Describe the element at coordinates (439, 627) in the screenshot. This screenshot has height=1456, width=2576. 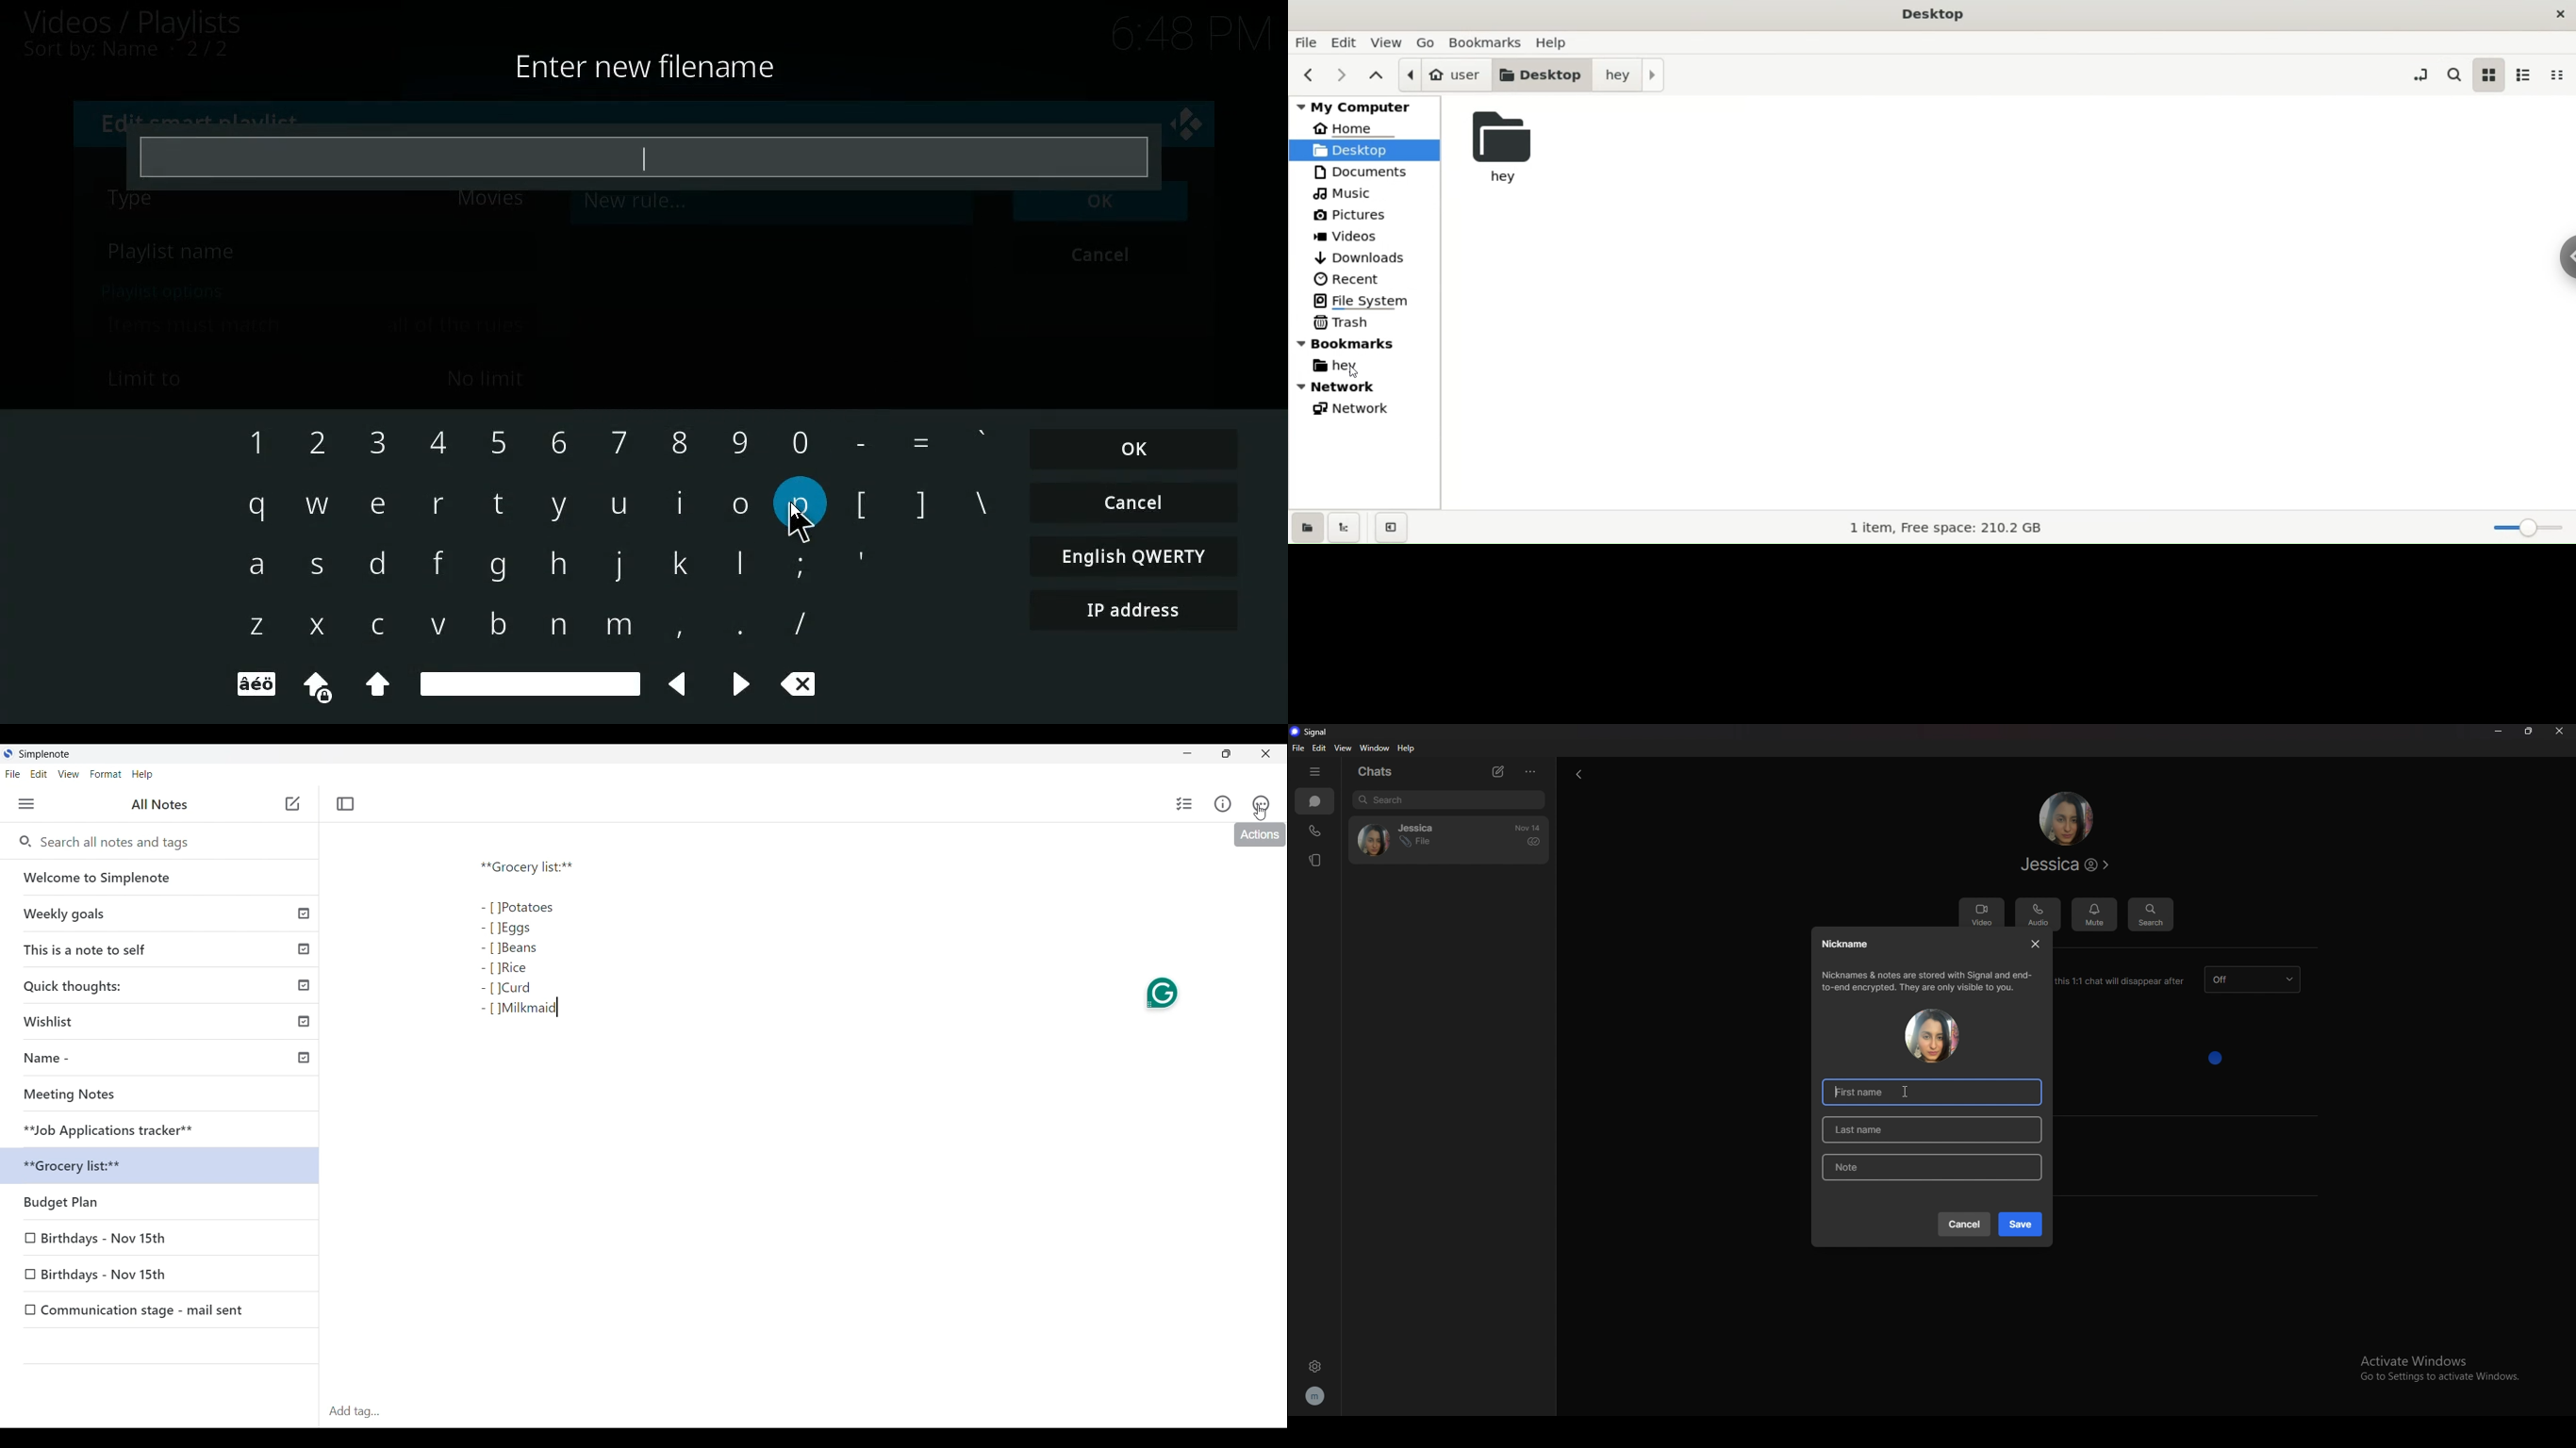
I see `v` at that location.